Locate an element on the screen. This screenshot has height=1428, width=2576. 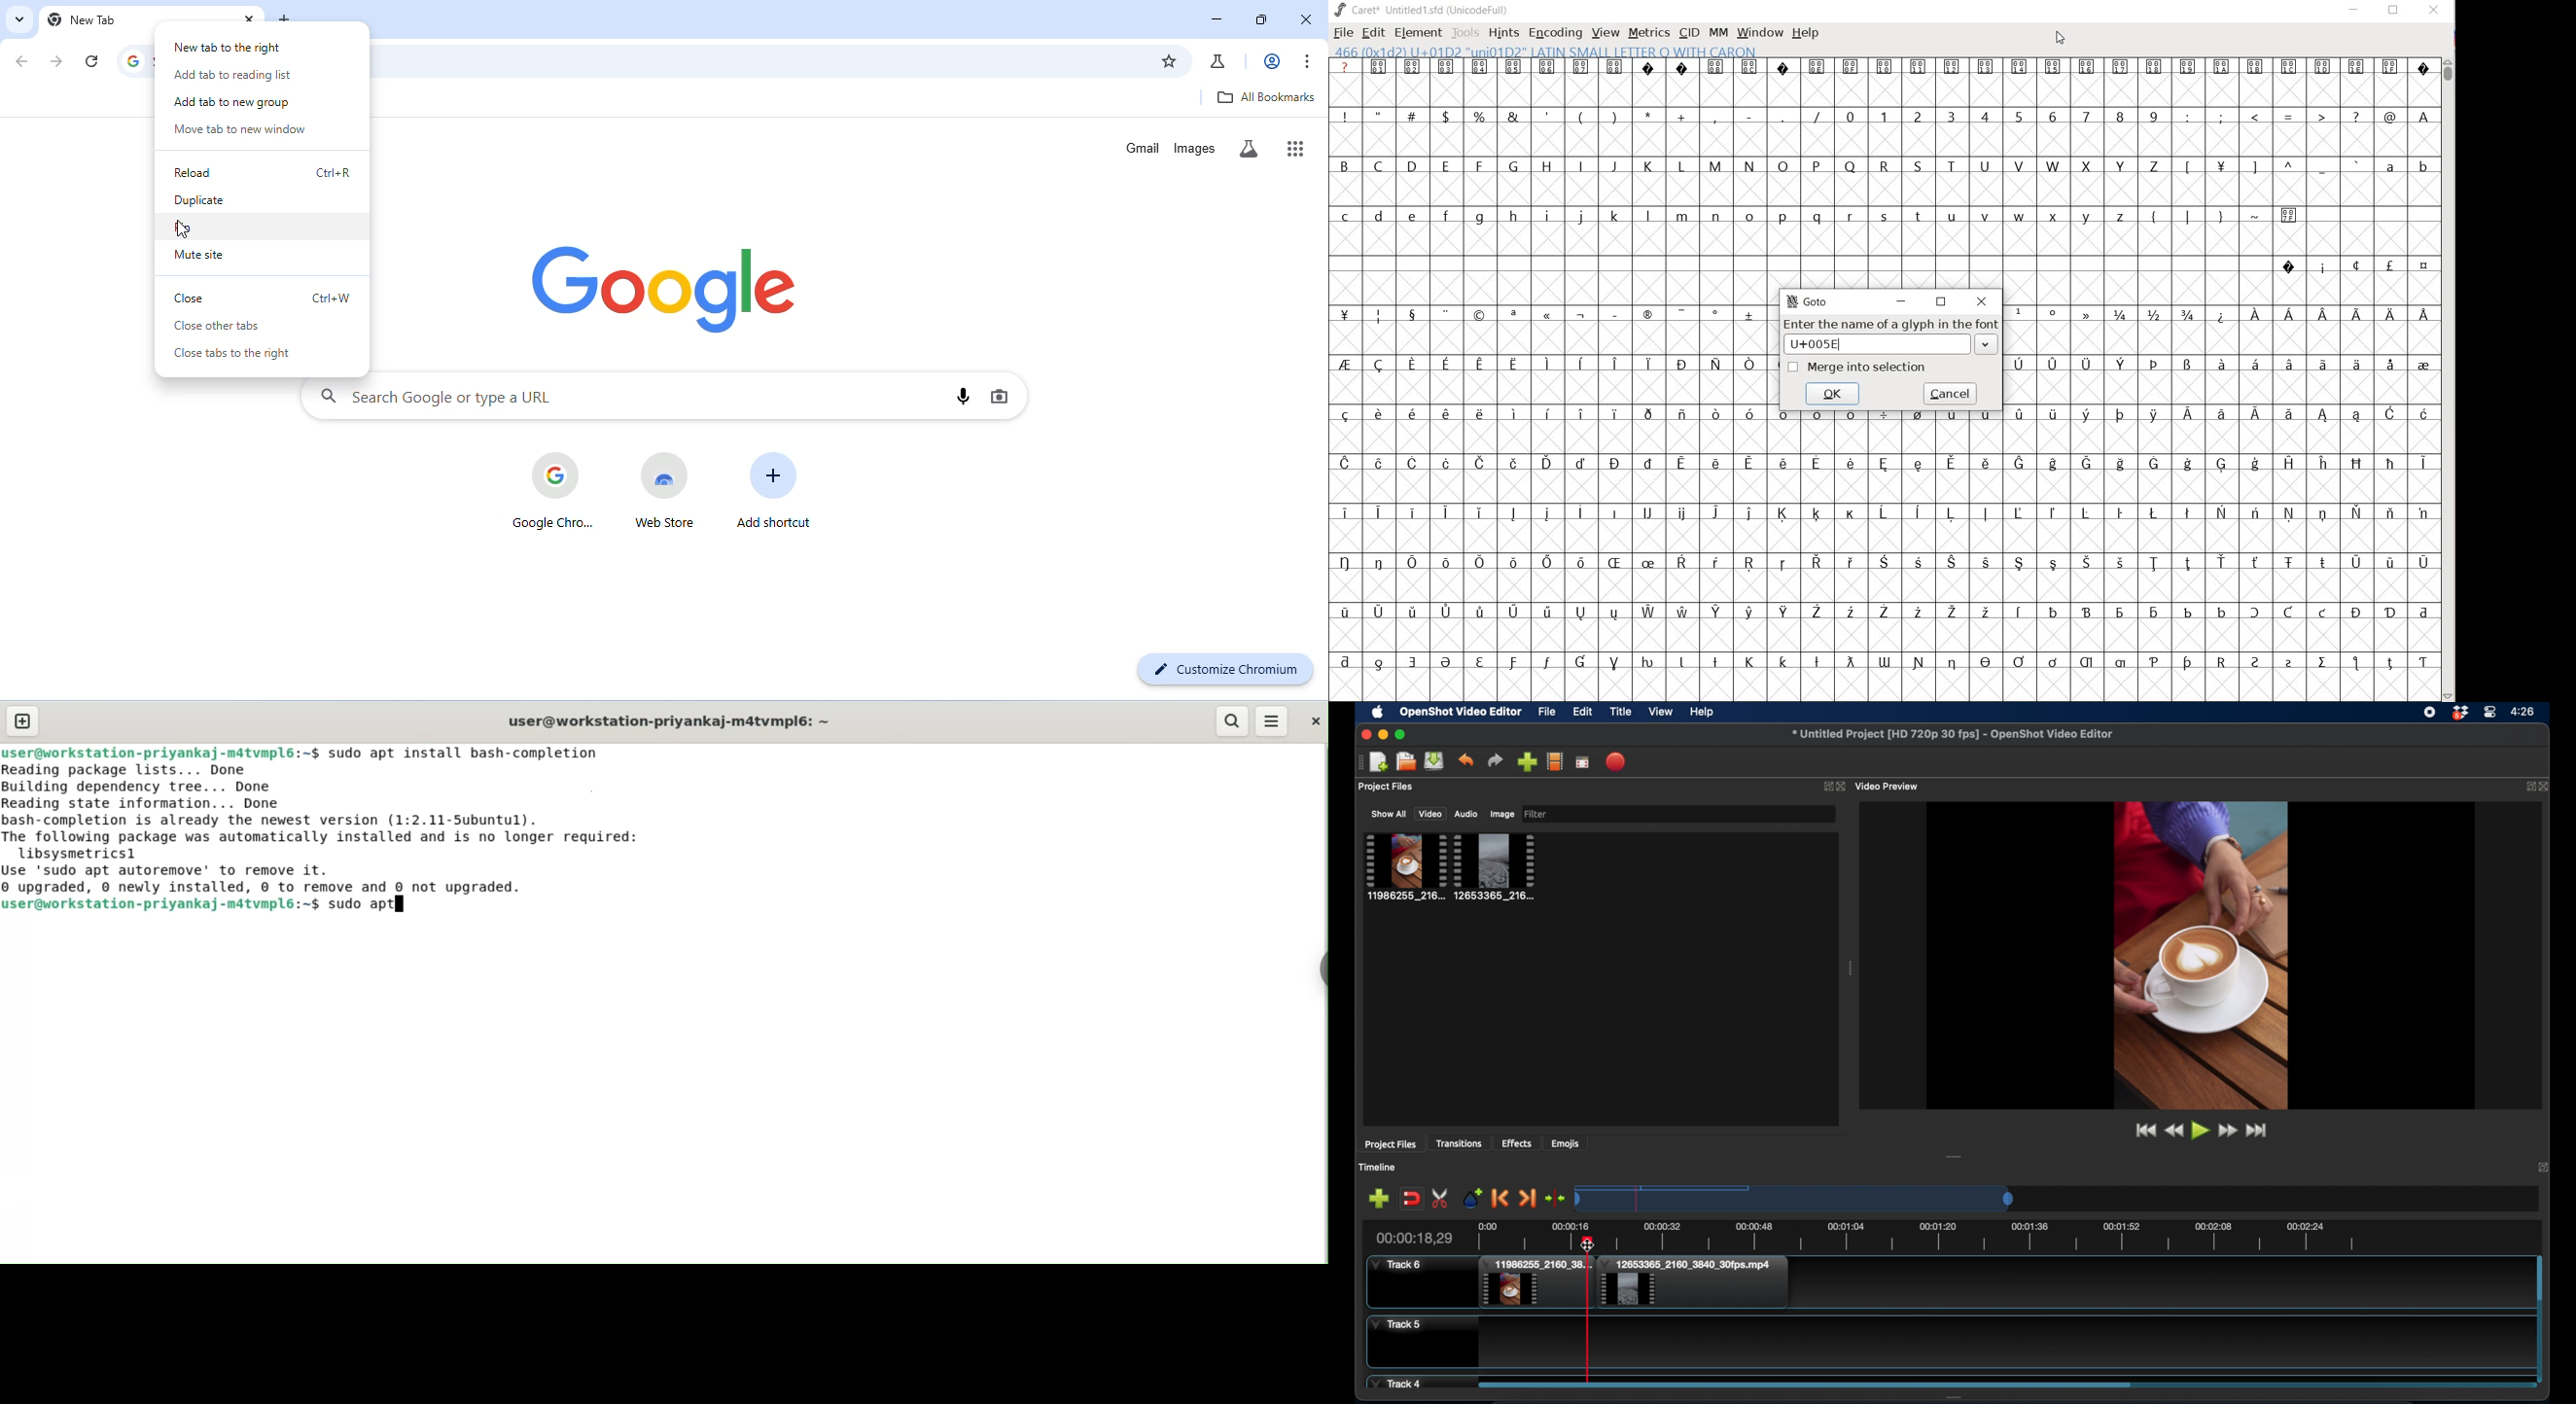
import files is located at coordinates (1527, 762).